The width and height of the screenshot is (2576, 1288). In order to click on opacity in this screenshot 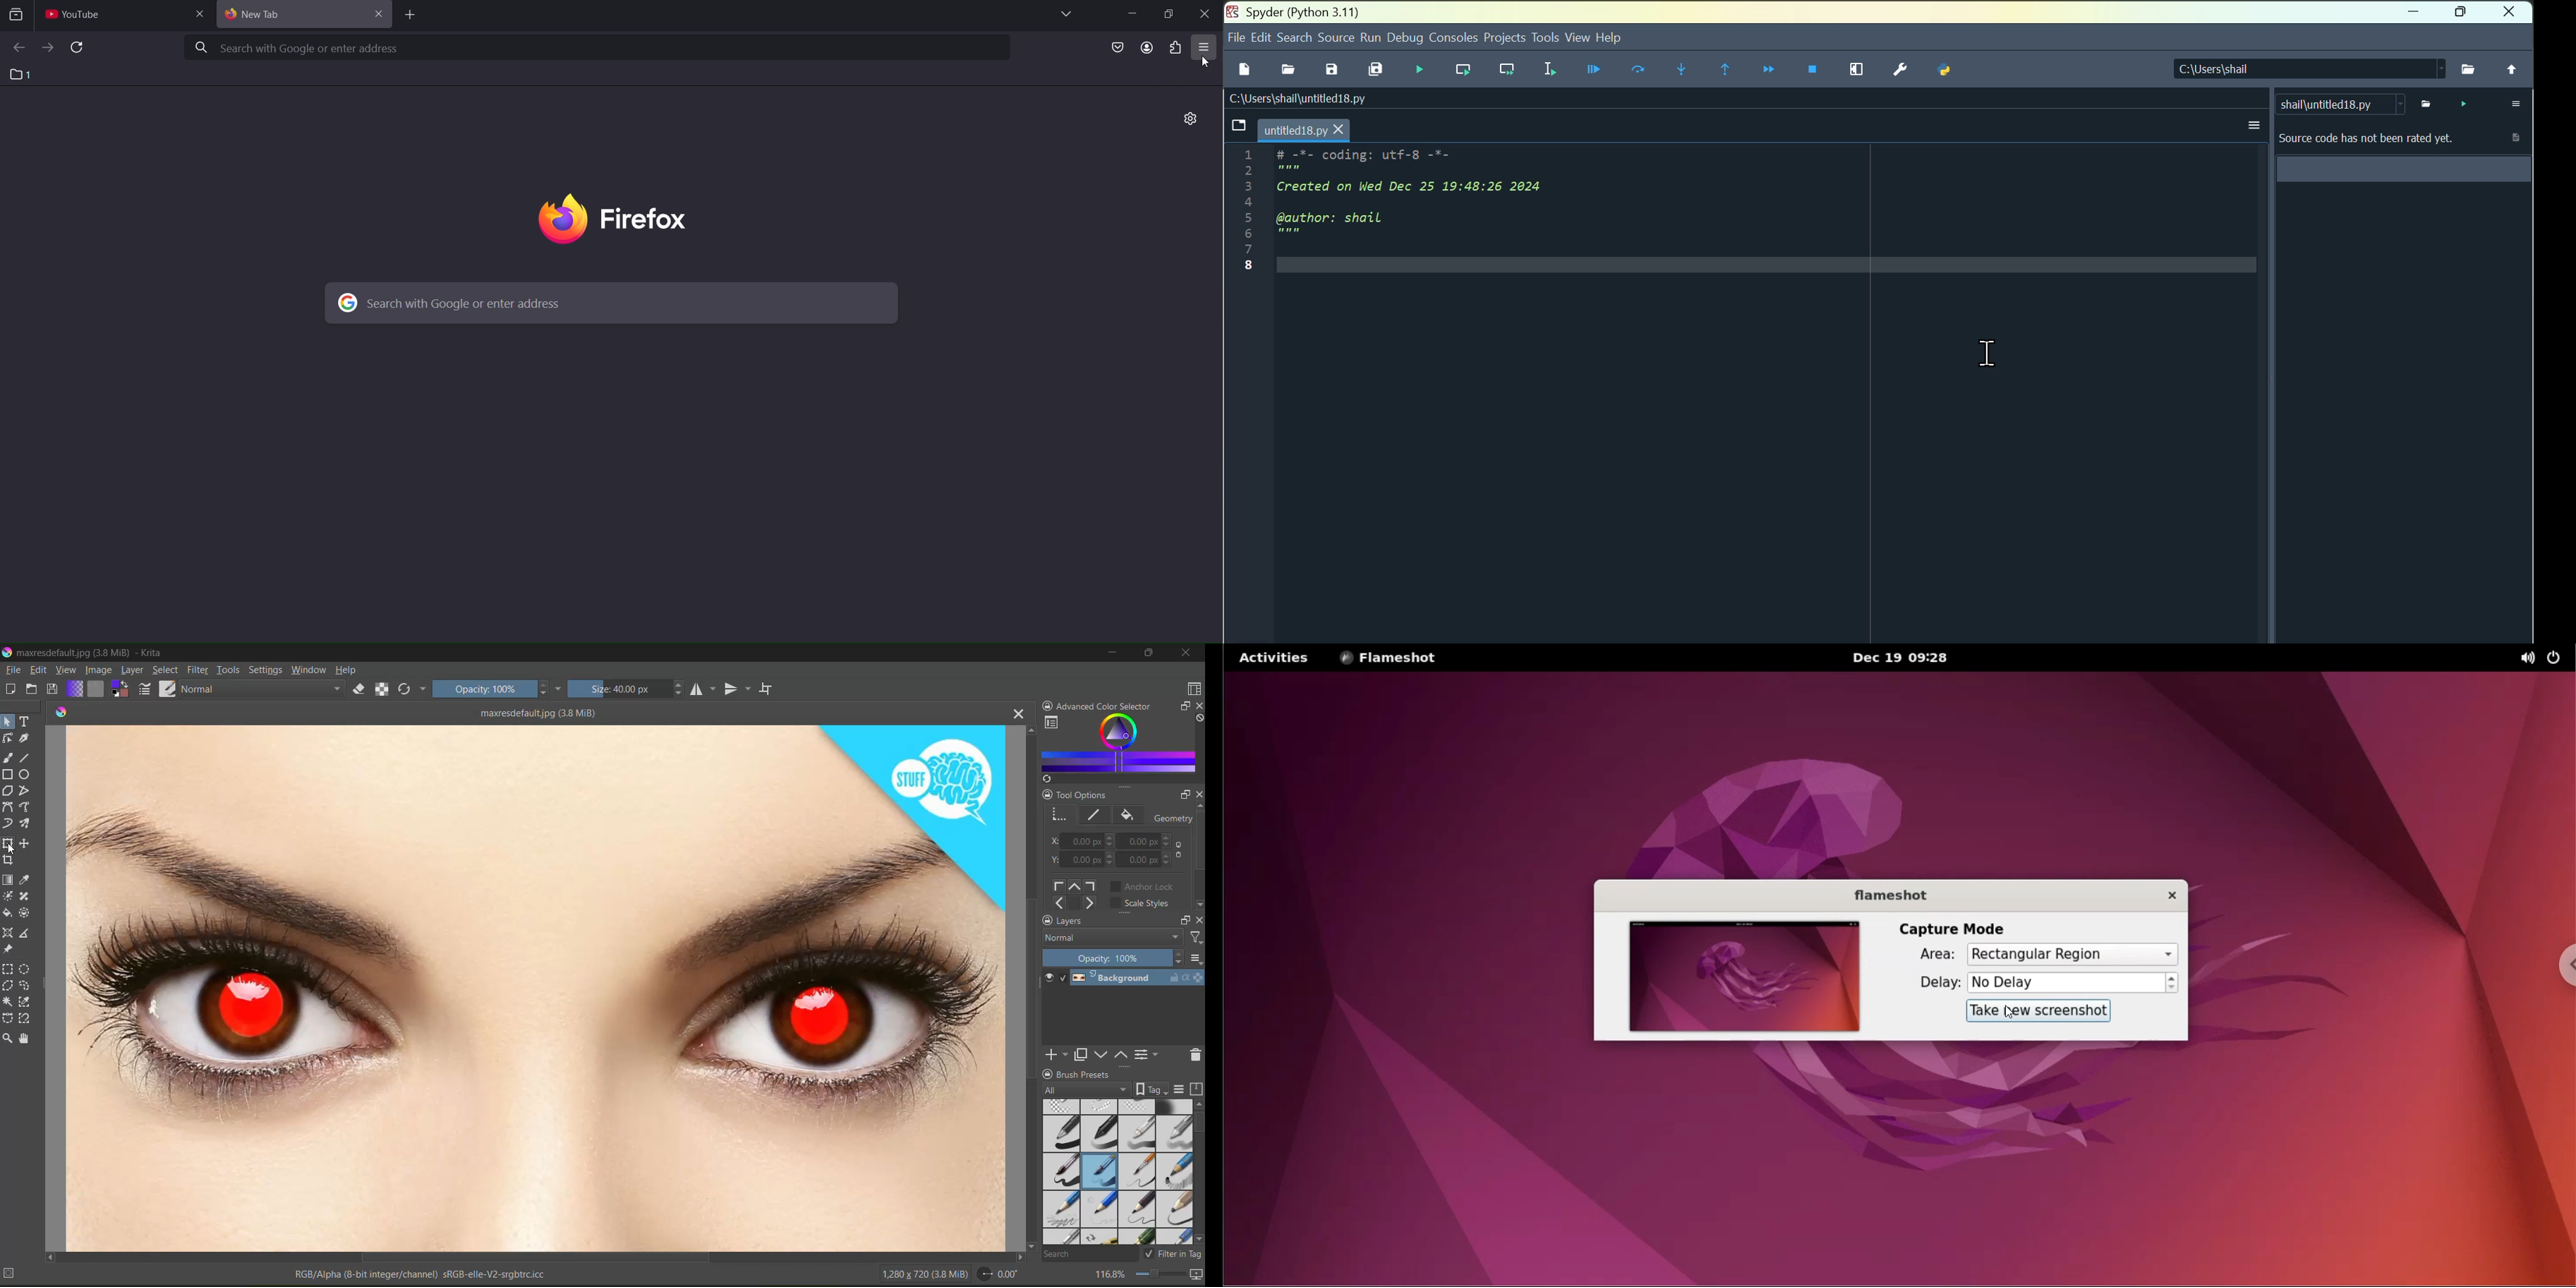, I will do `click(496, 691)`.